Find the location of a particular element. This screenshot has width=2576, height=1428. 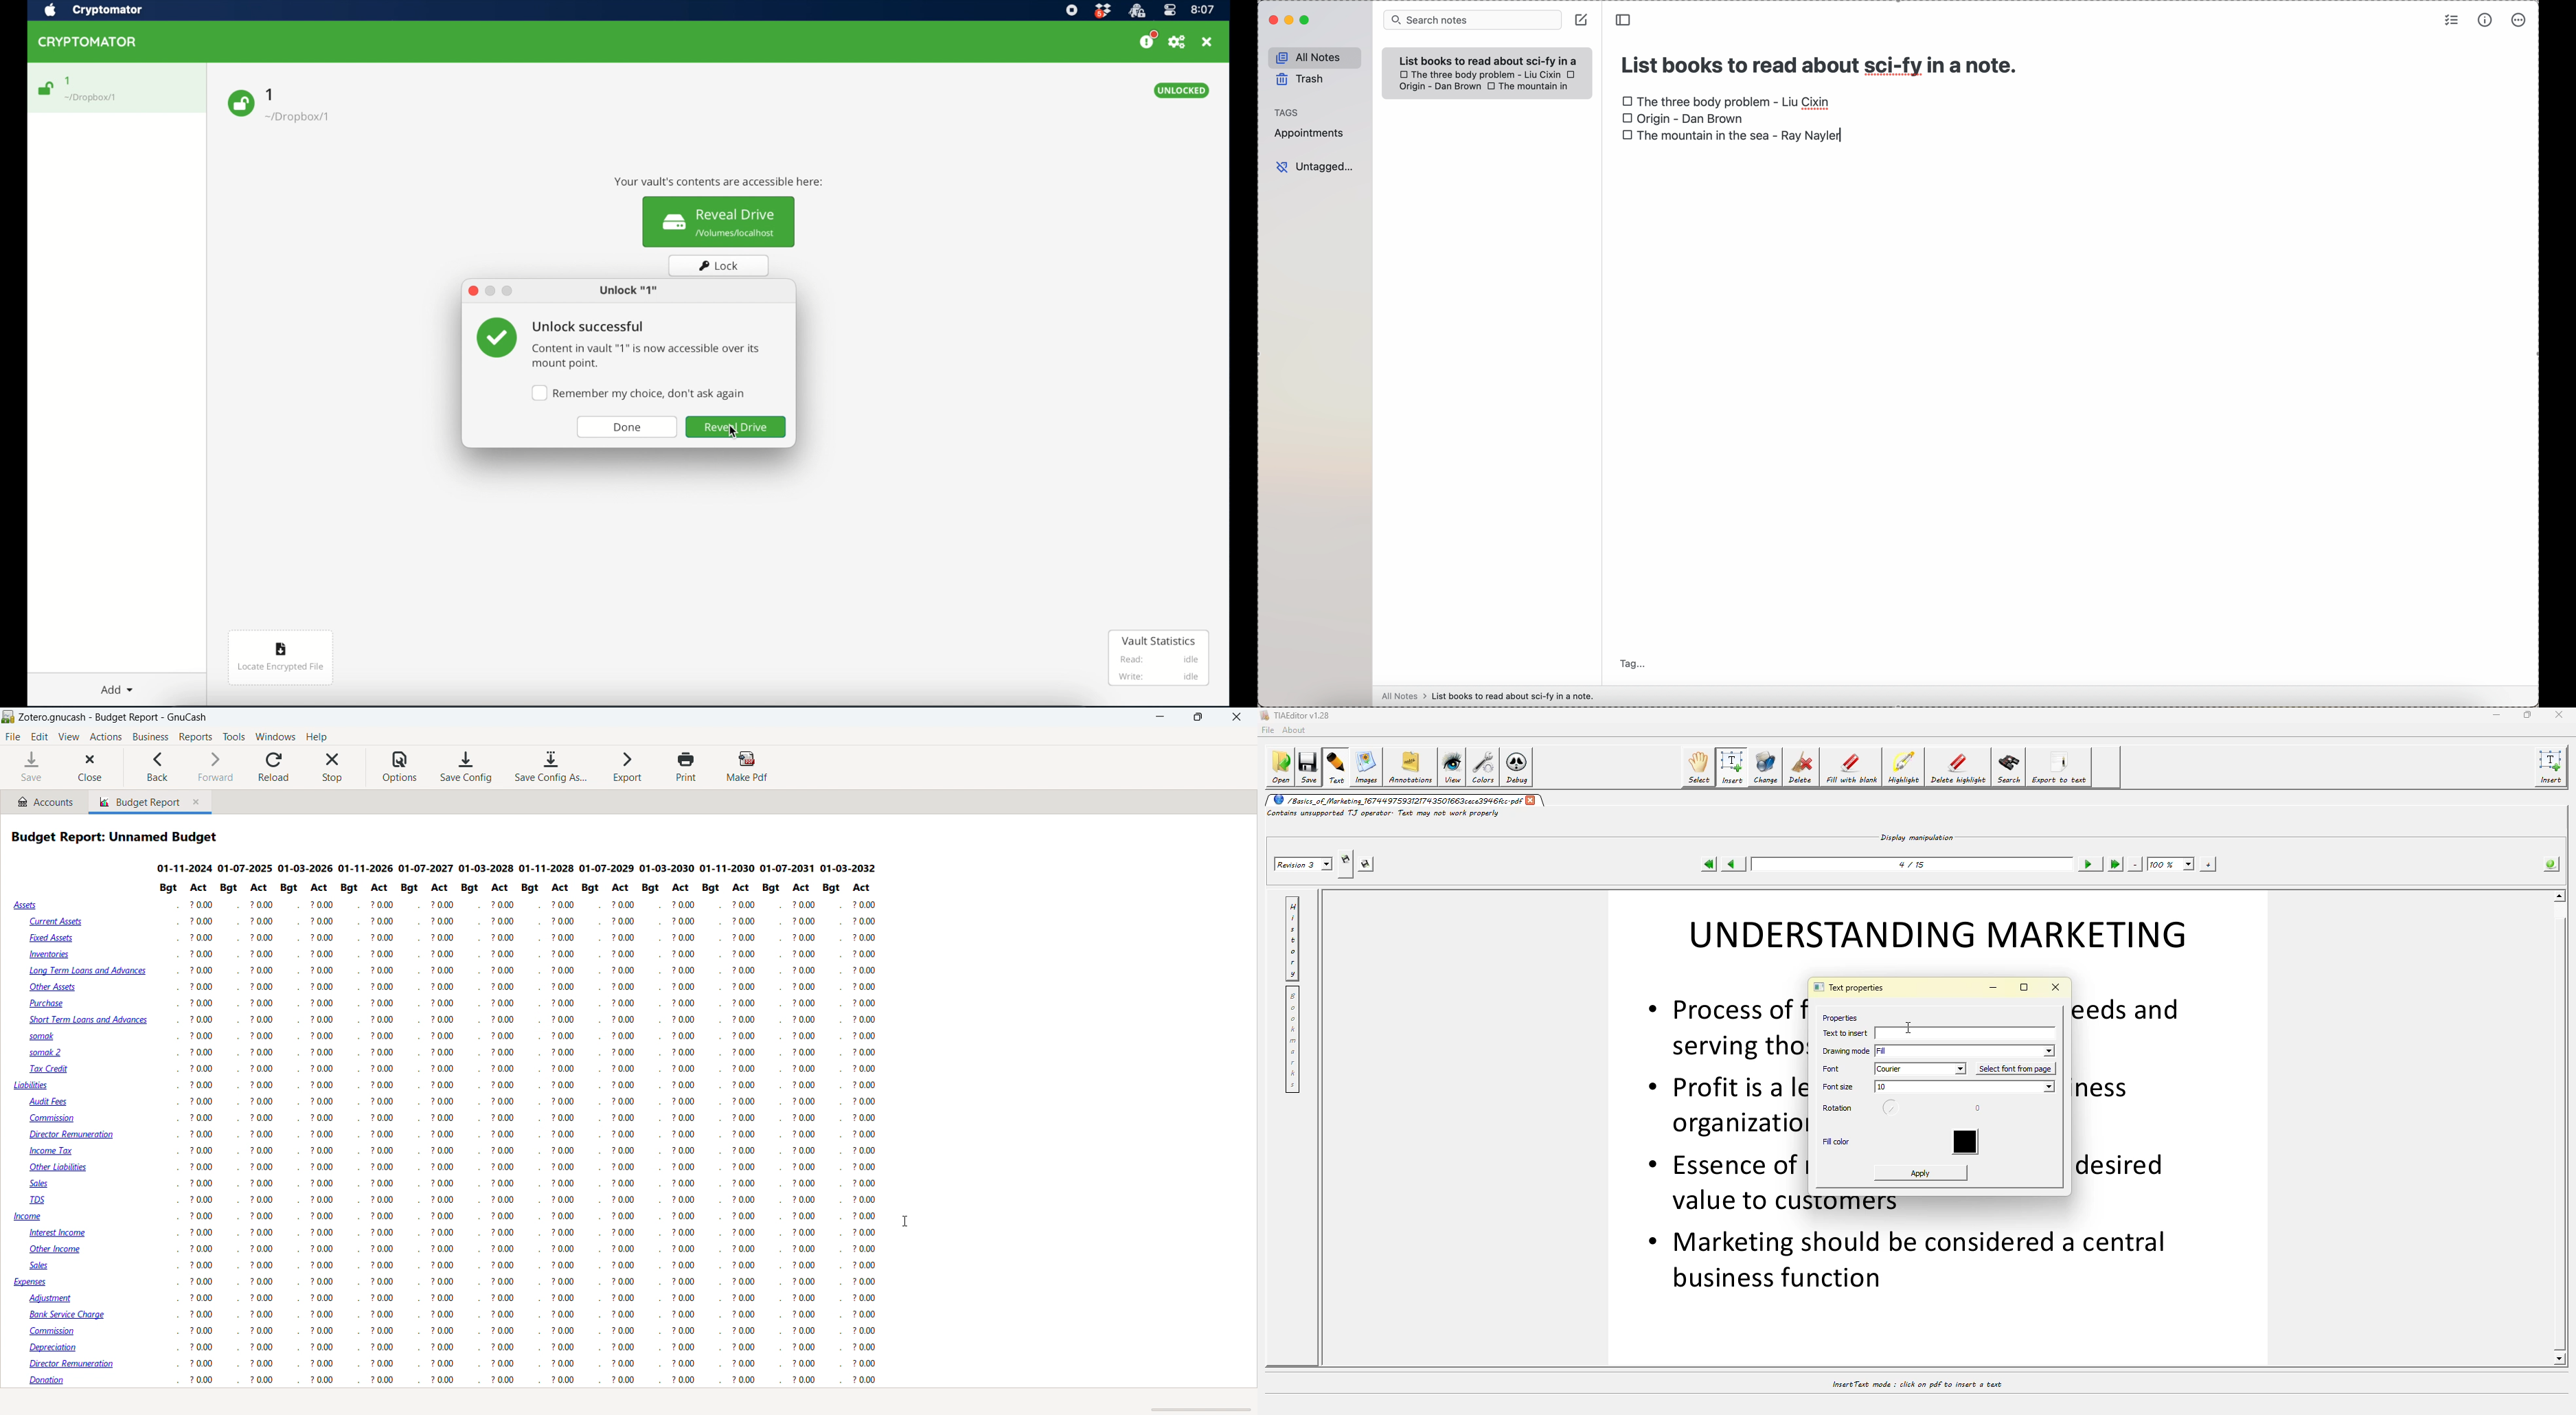

Fixed Assets is located at coordinates (53, 937).